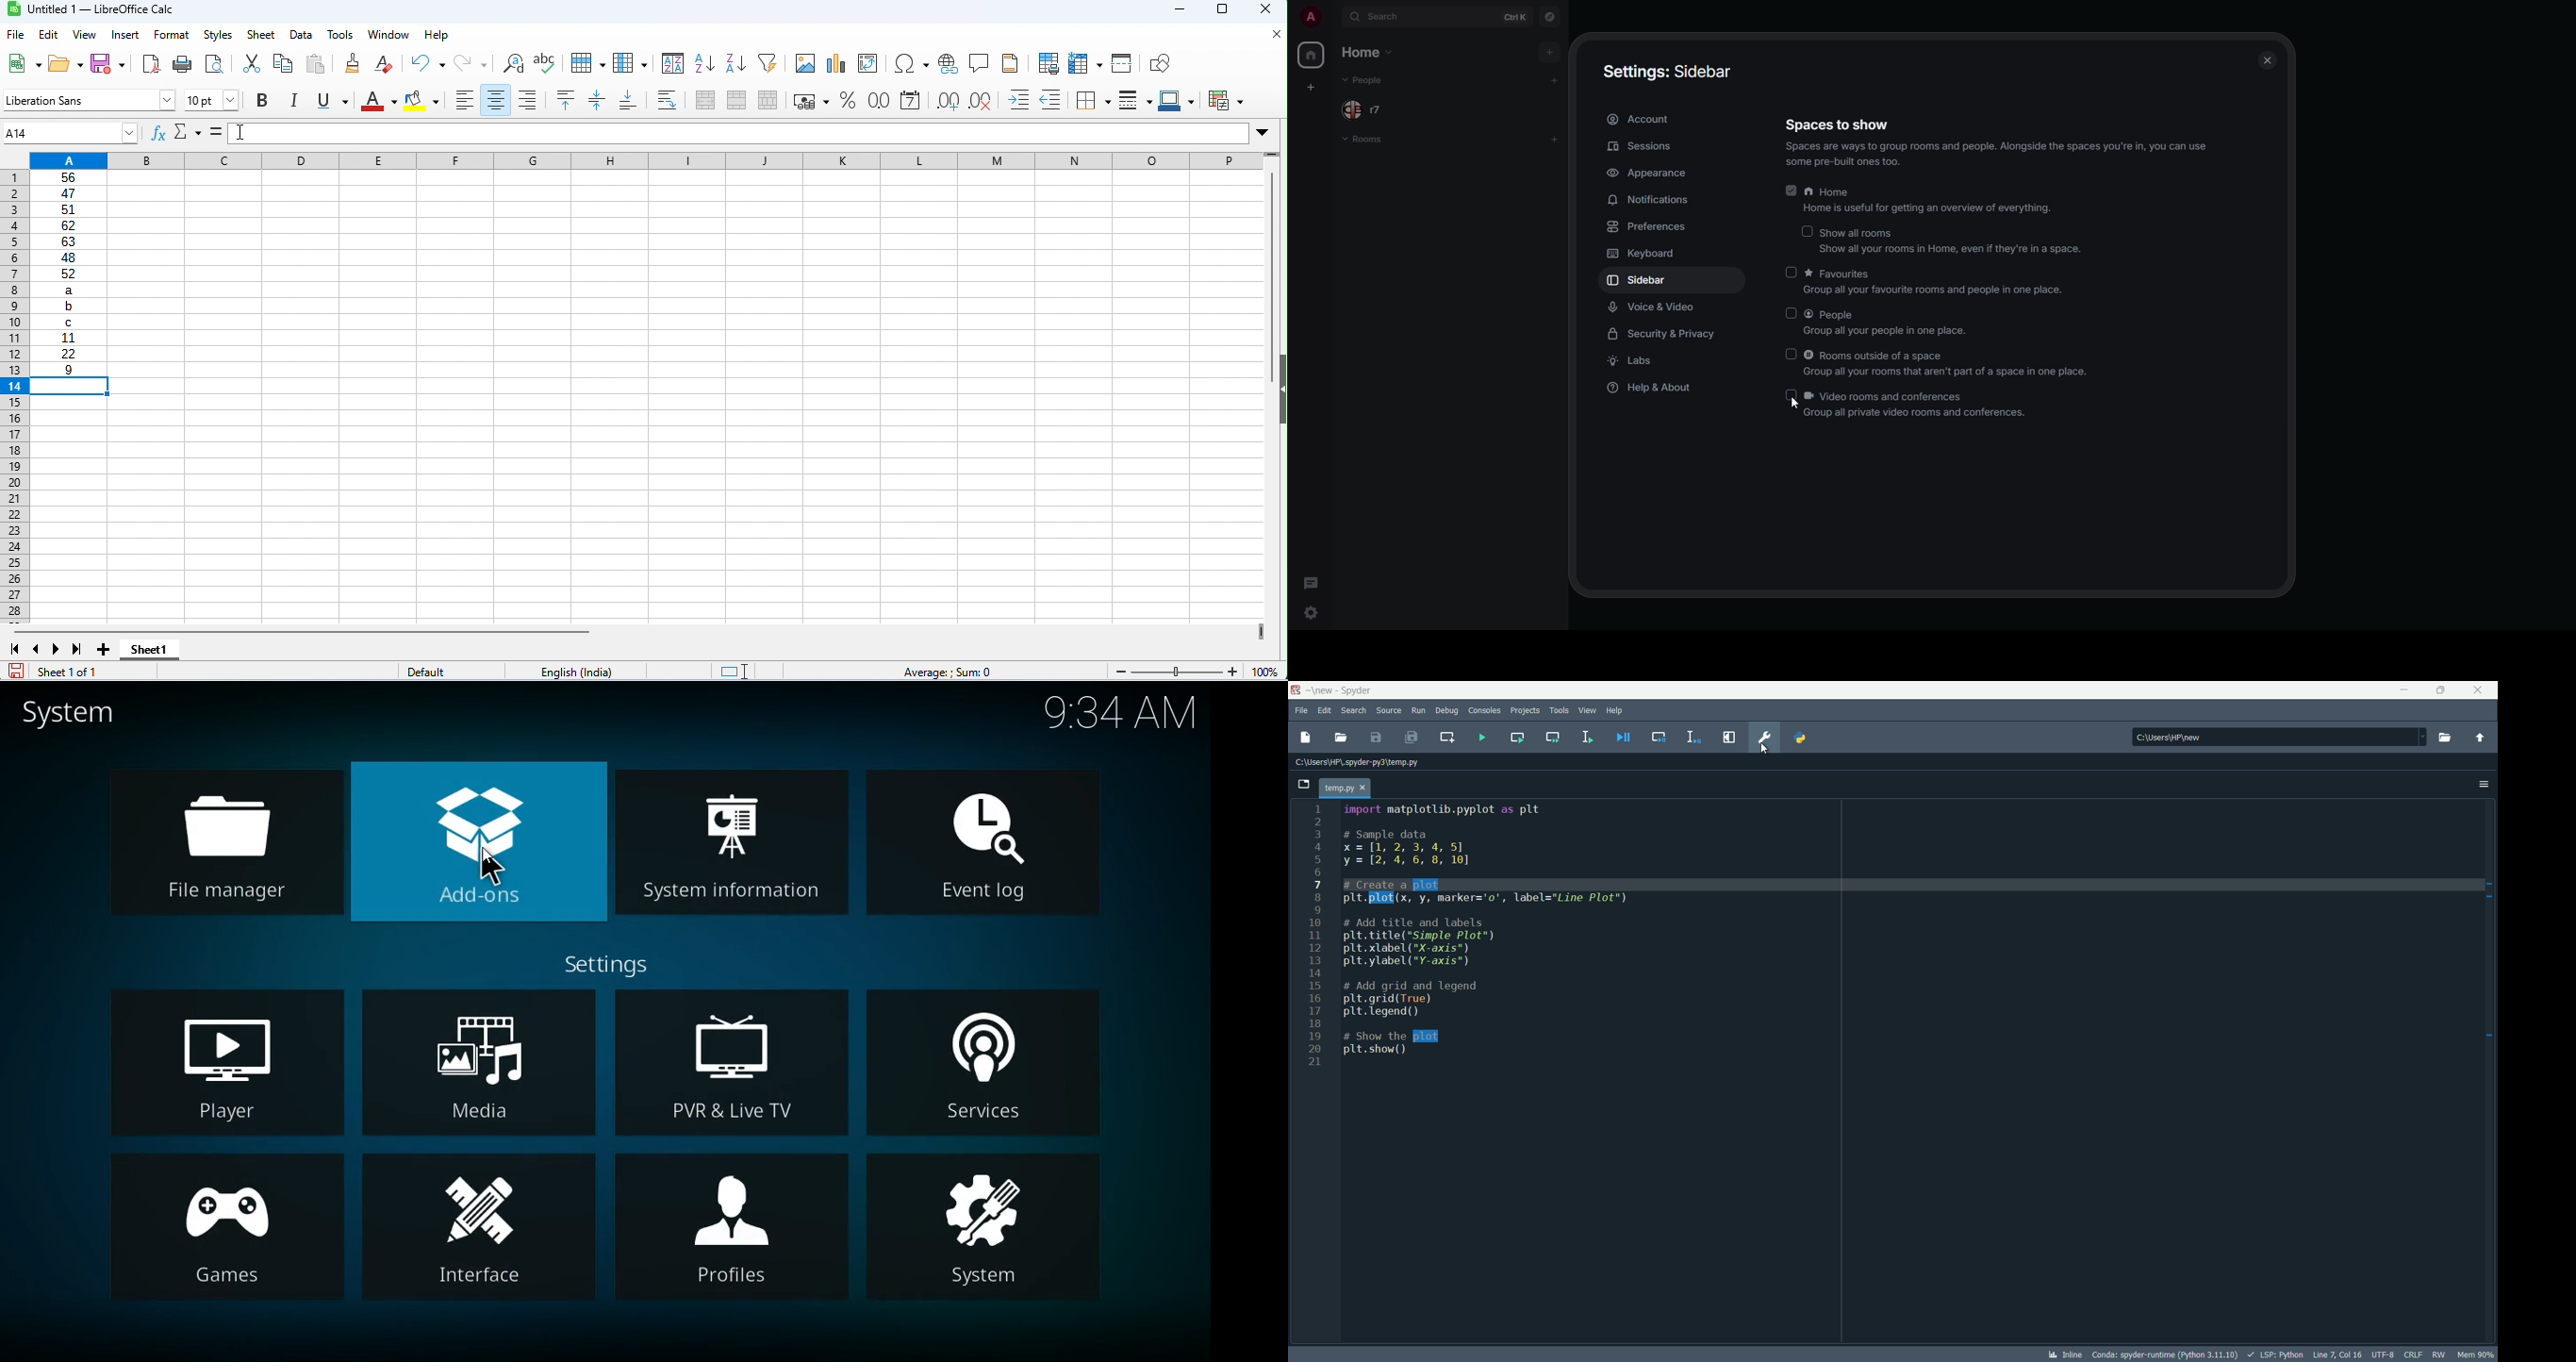 This screenshot has height=1372, width=2576. I want to click on security & privacy, so click(1668, 336).